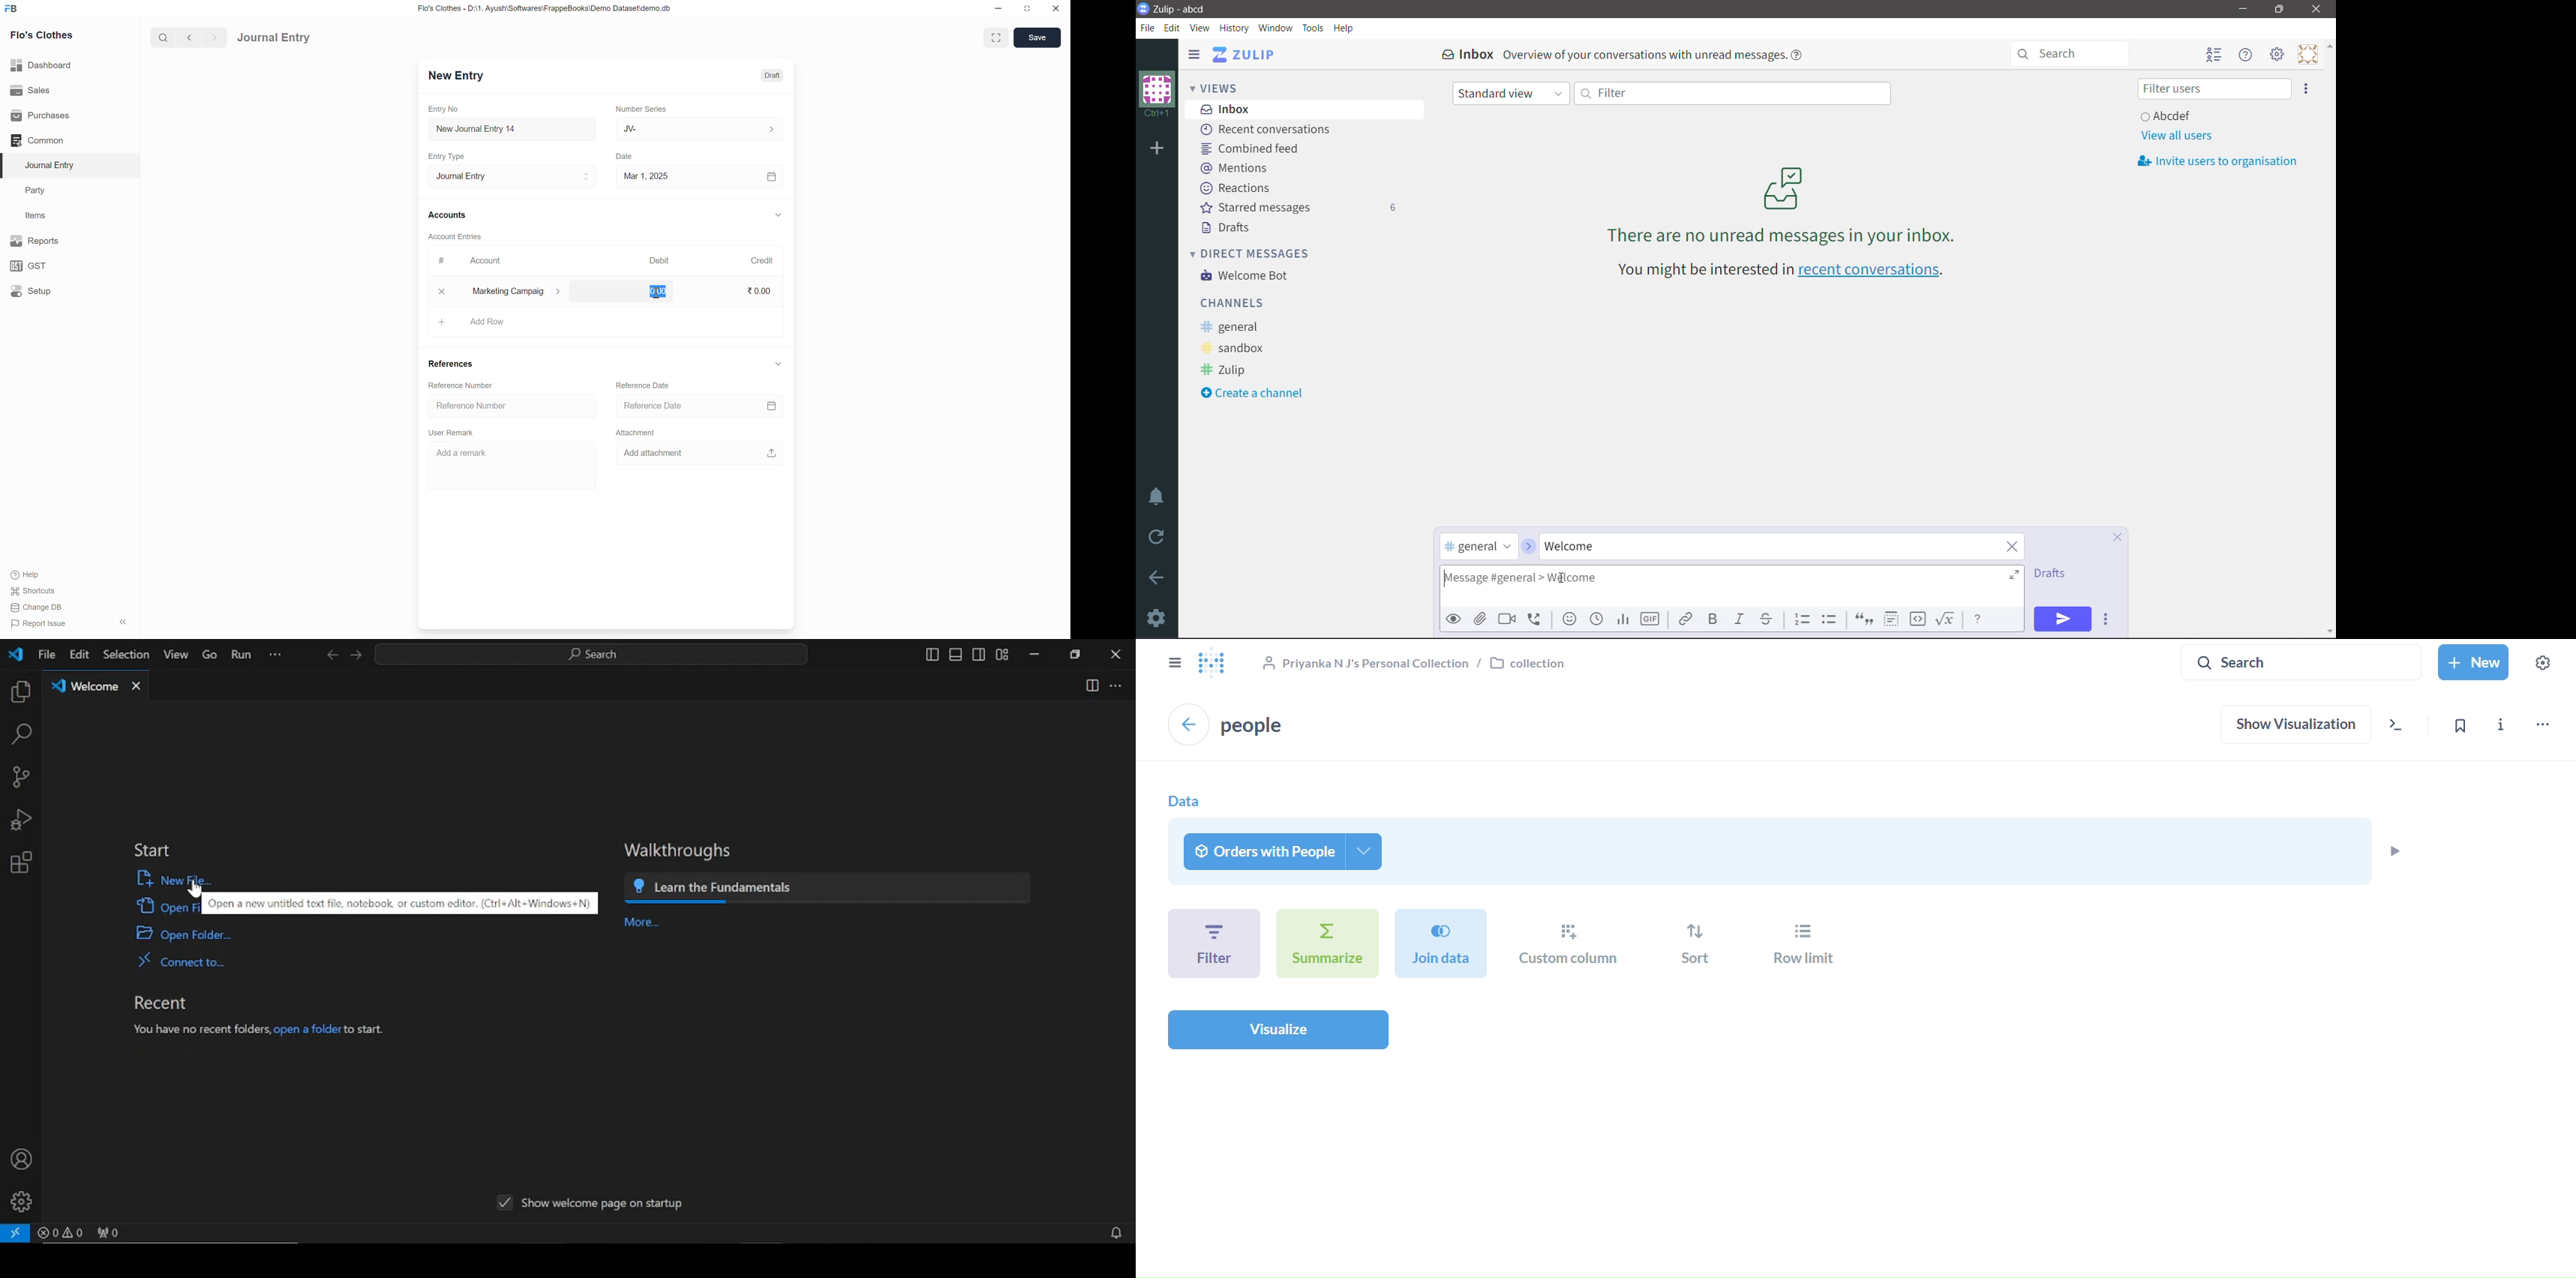 This screenshot has width=2576, height=1288. I want to click on walkthroughs, so click(679, 851).